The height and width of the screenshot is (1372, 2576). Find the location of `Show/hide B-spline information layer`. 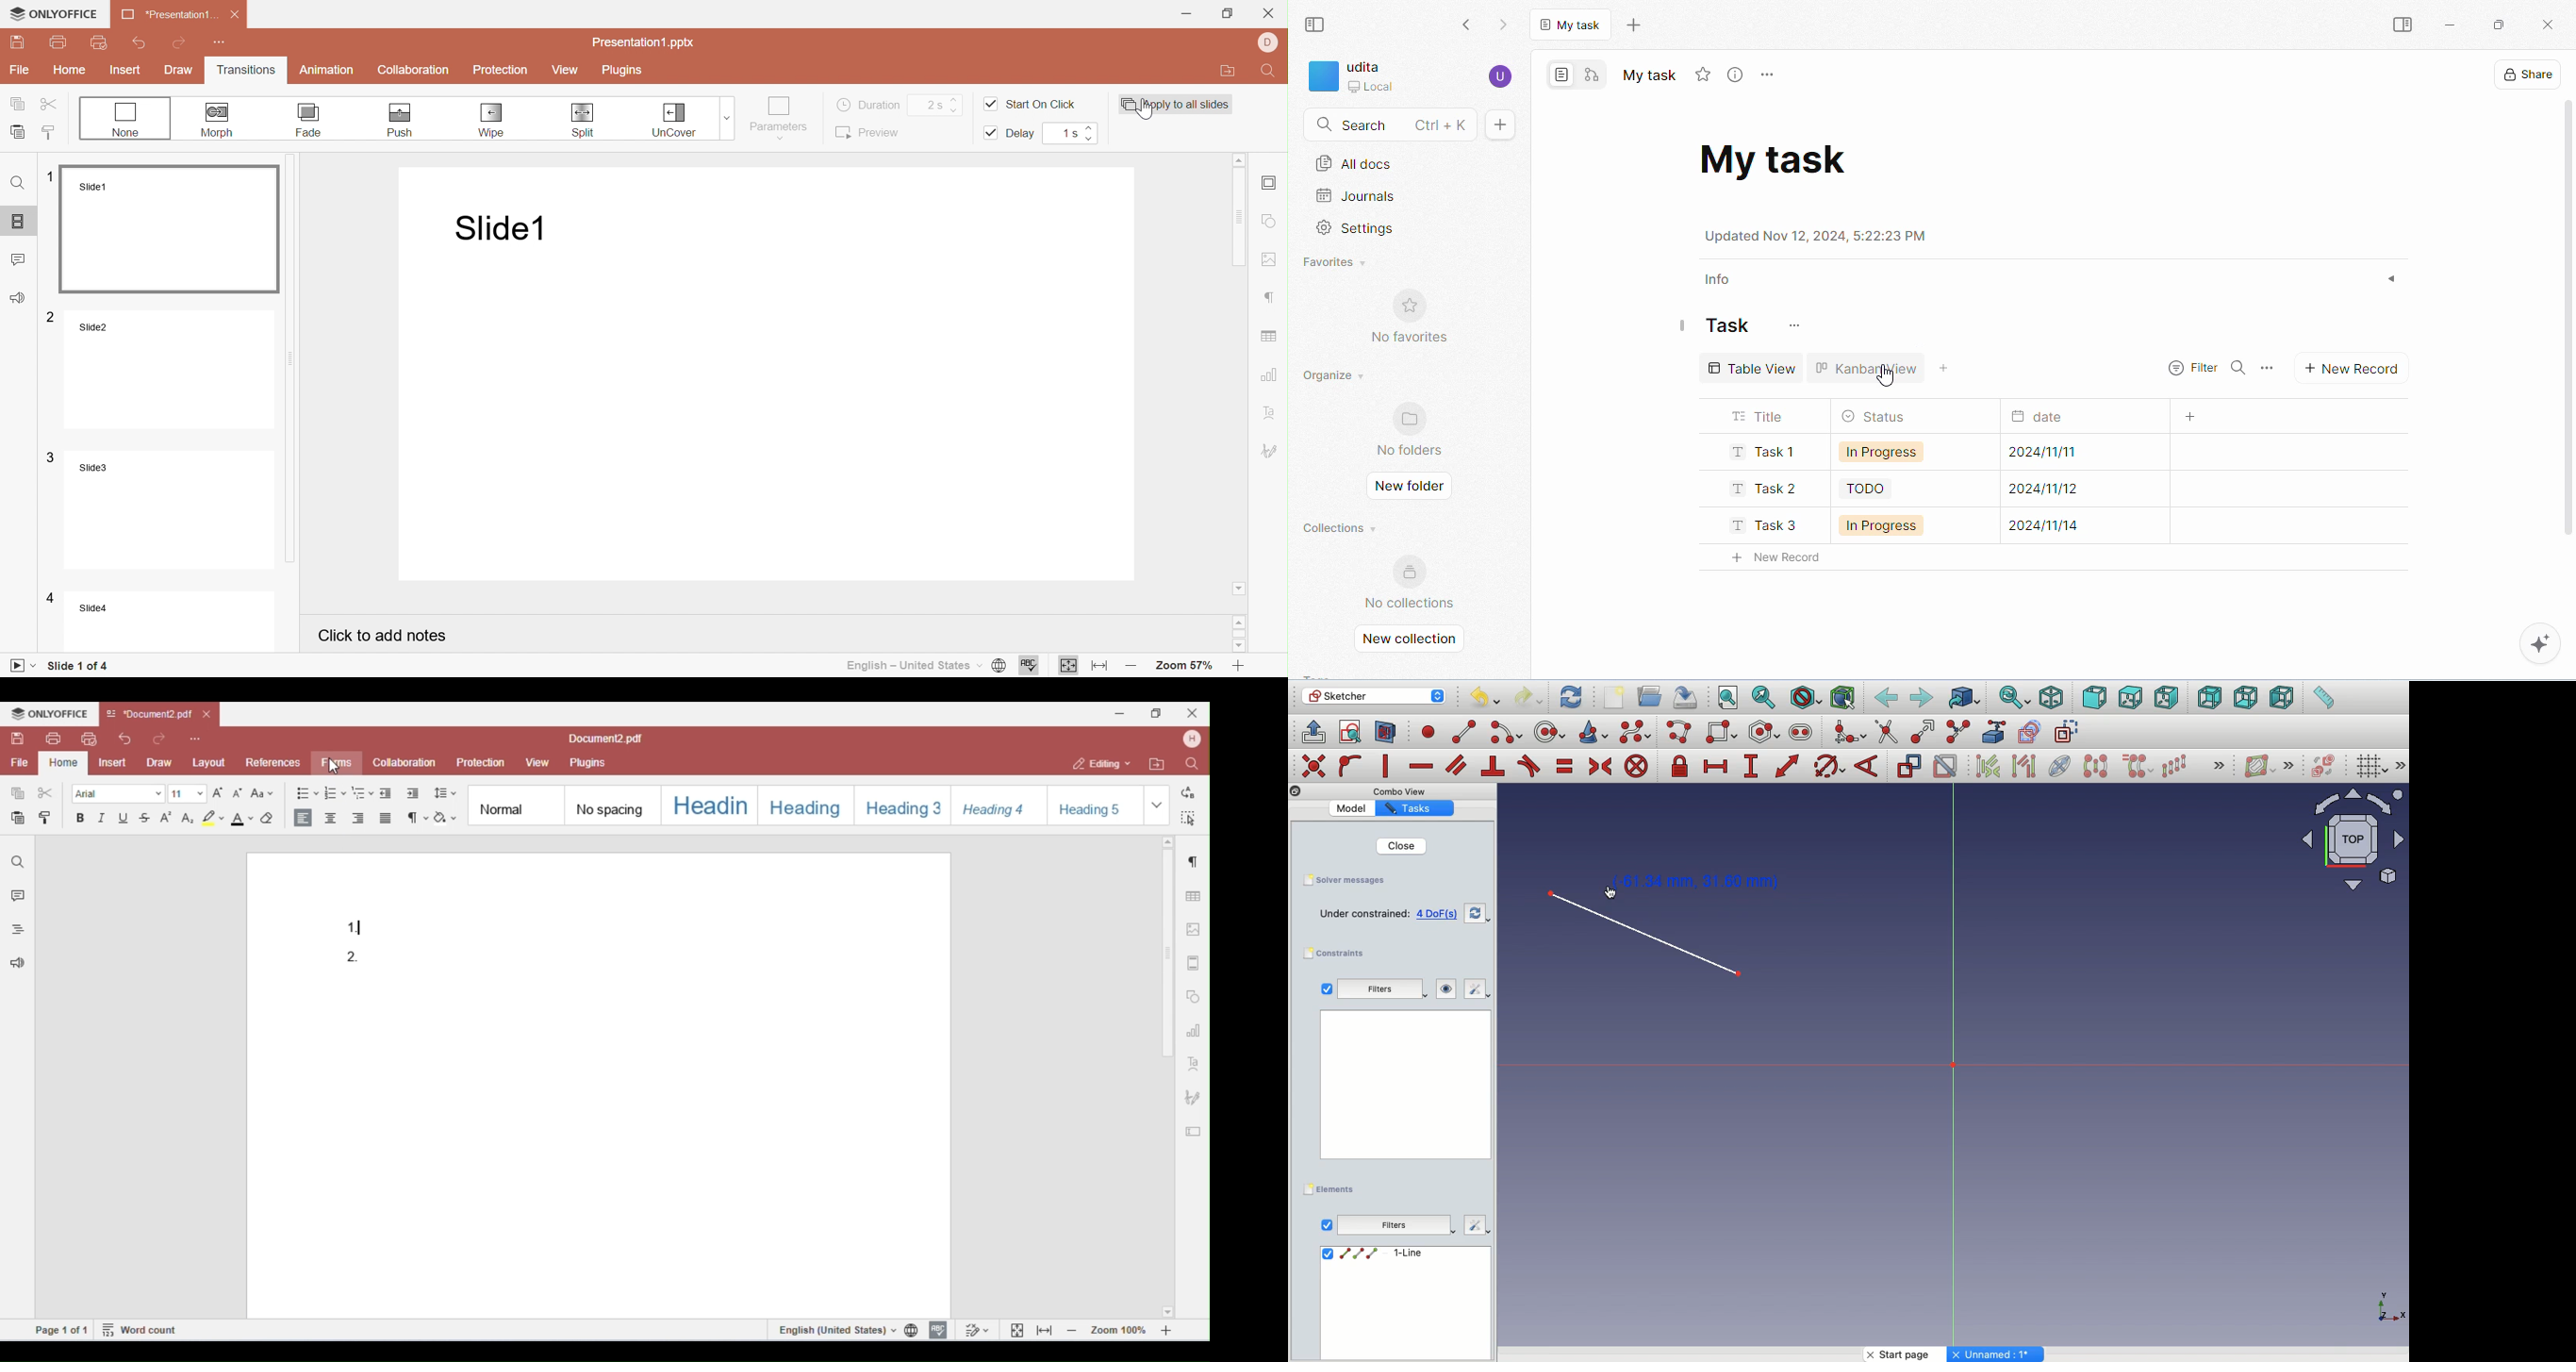

Show/hide B-spline information layer is located at coordinates (2260, 766).